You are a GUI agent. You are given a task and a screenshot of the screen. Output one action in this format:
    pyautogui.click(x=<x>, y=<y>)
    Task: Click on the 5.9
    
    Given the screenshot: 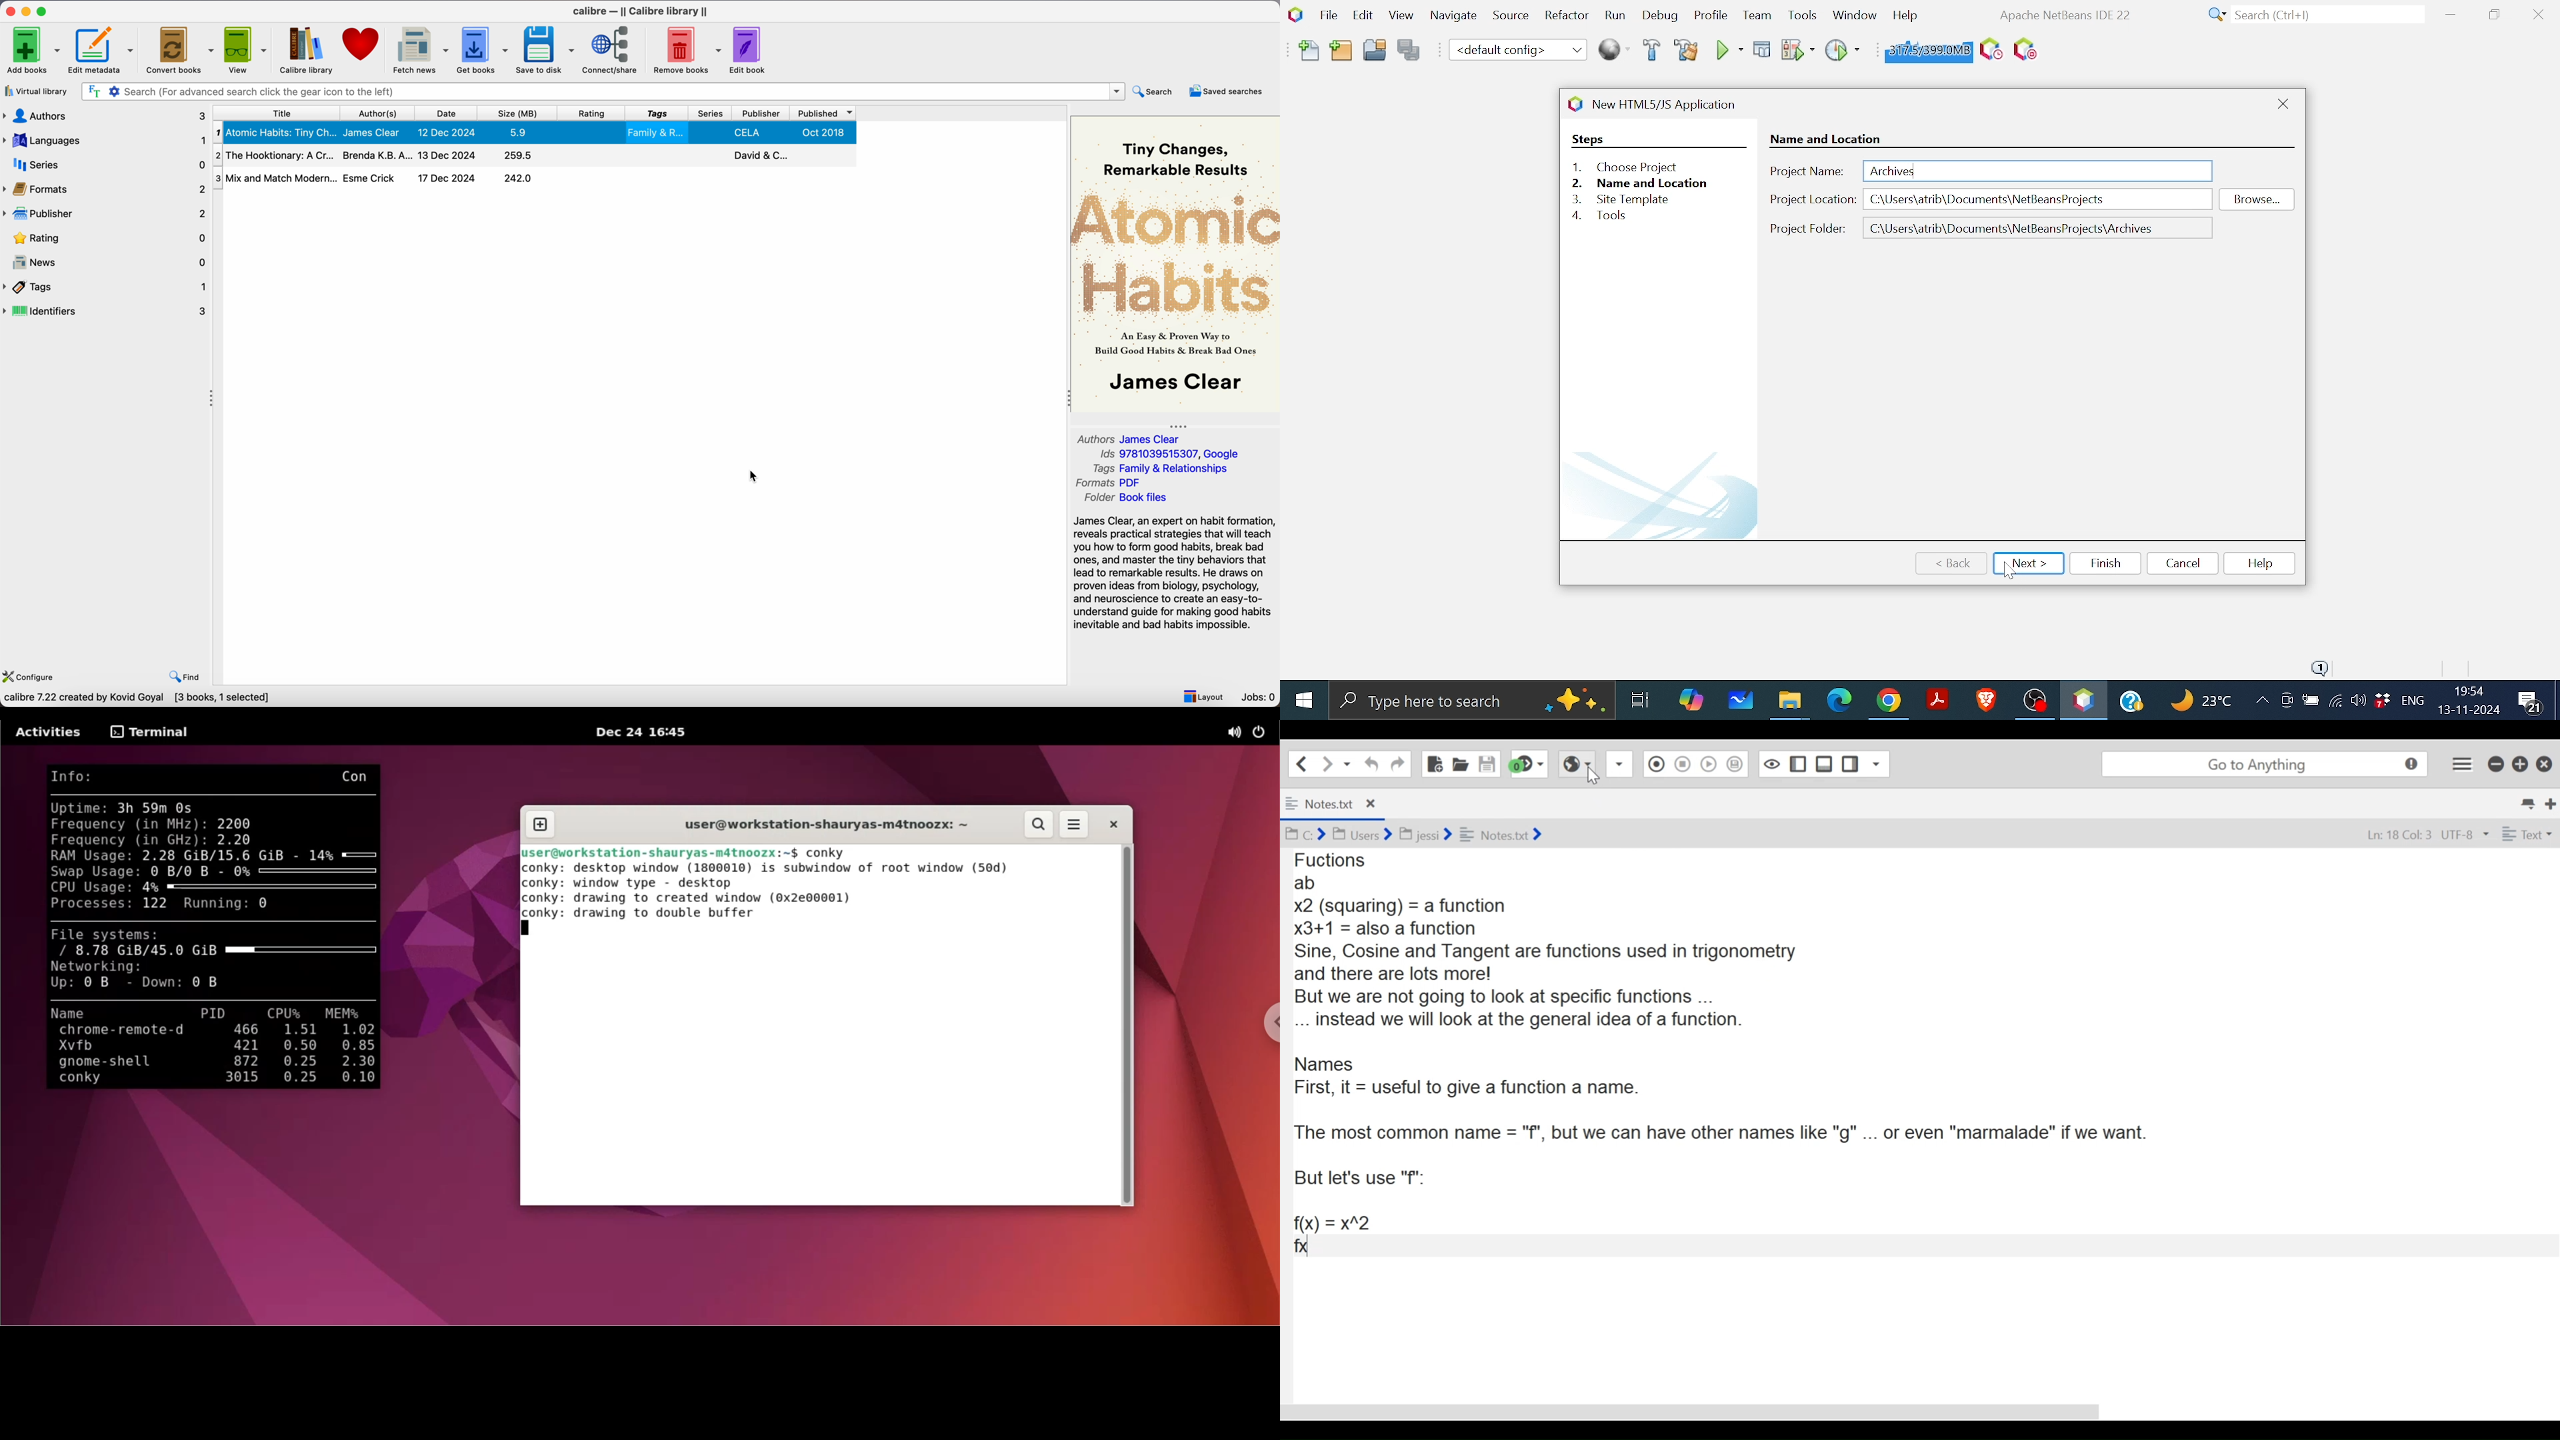 What is the action you would take?
    pyautogui.click(x=520, y=132)
    